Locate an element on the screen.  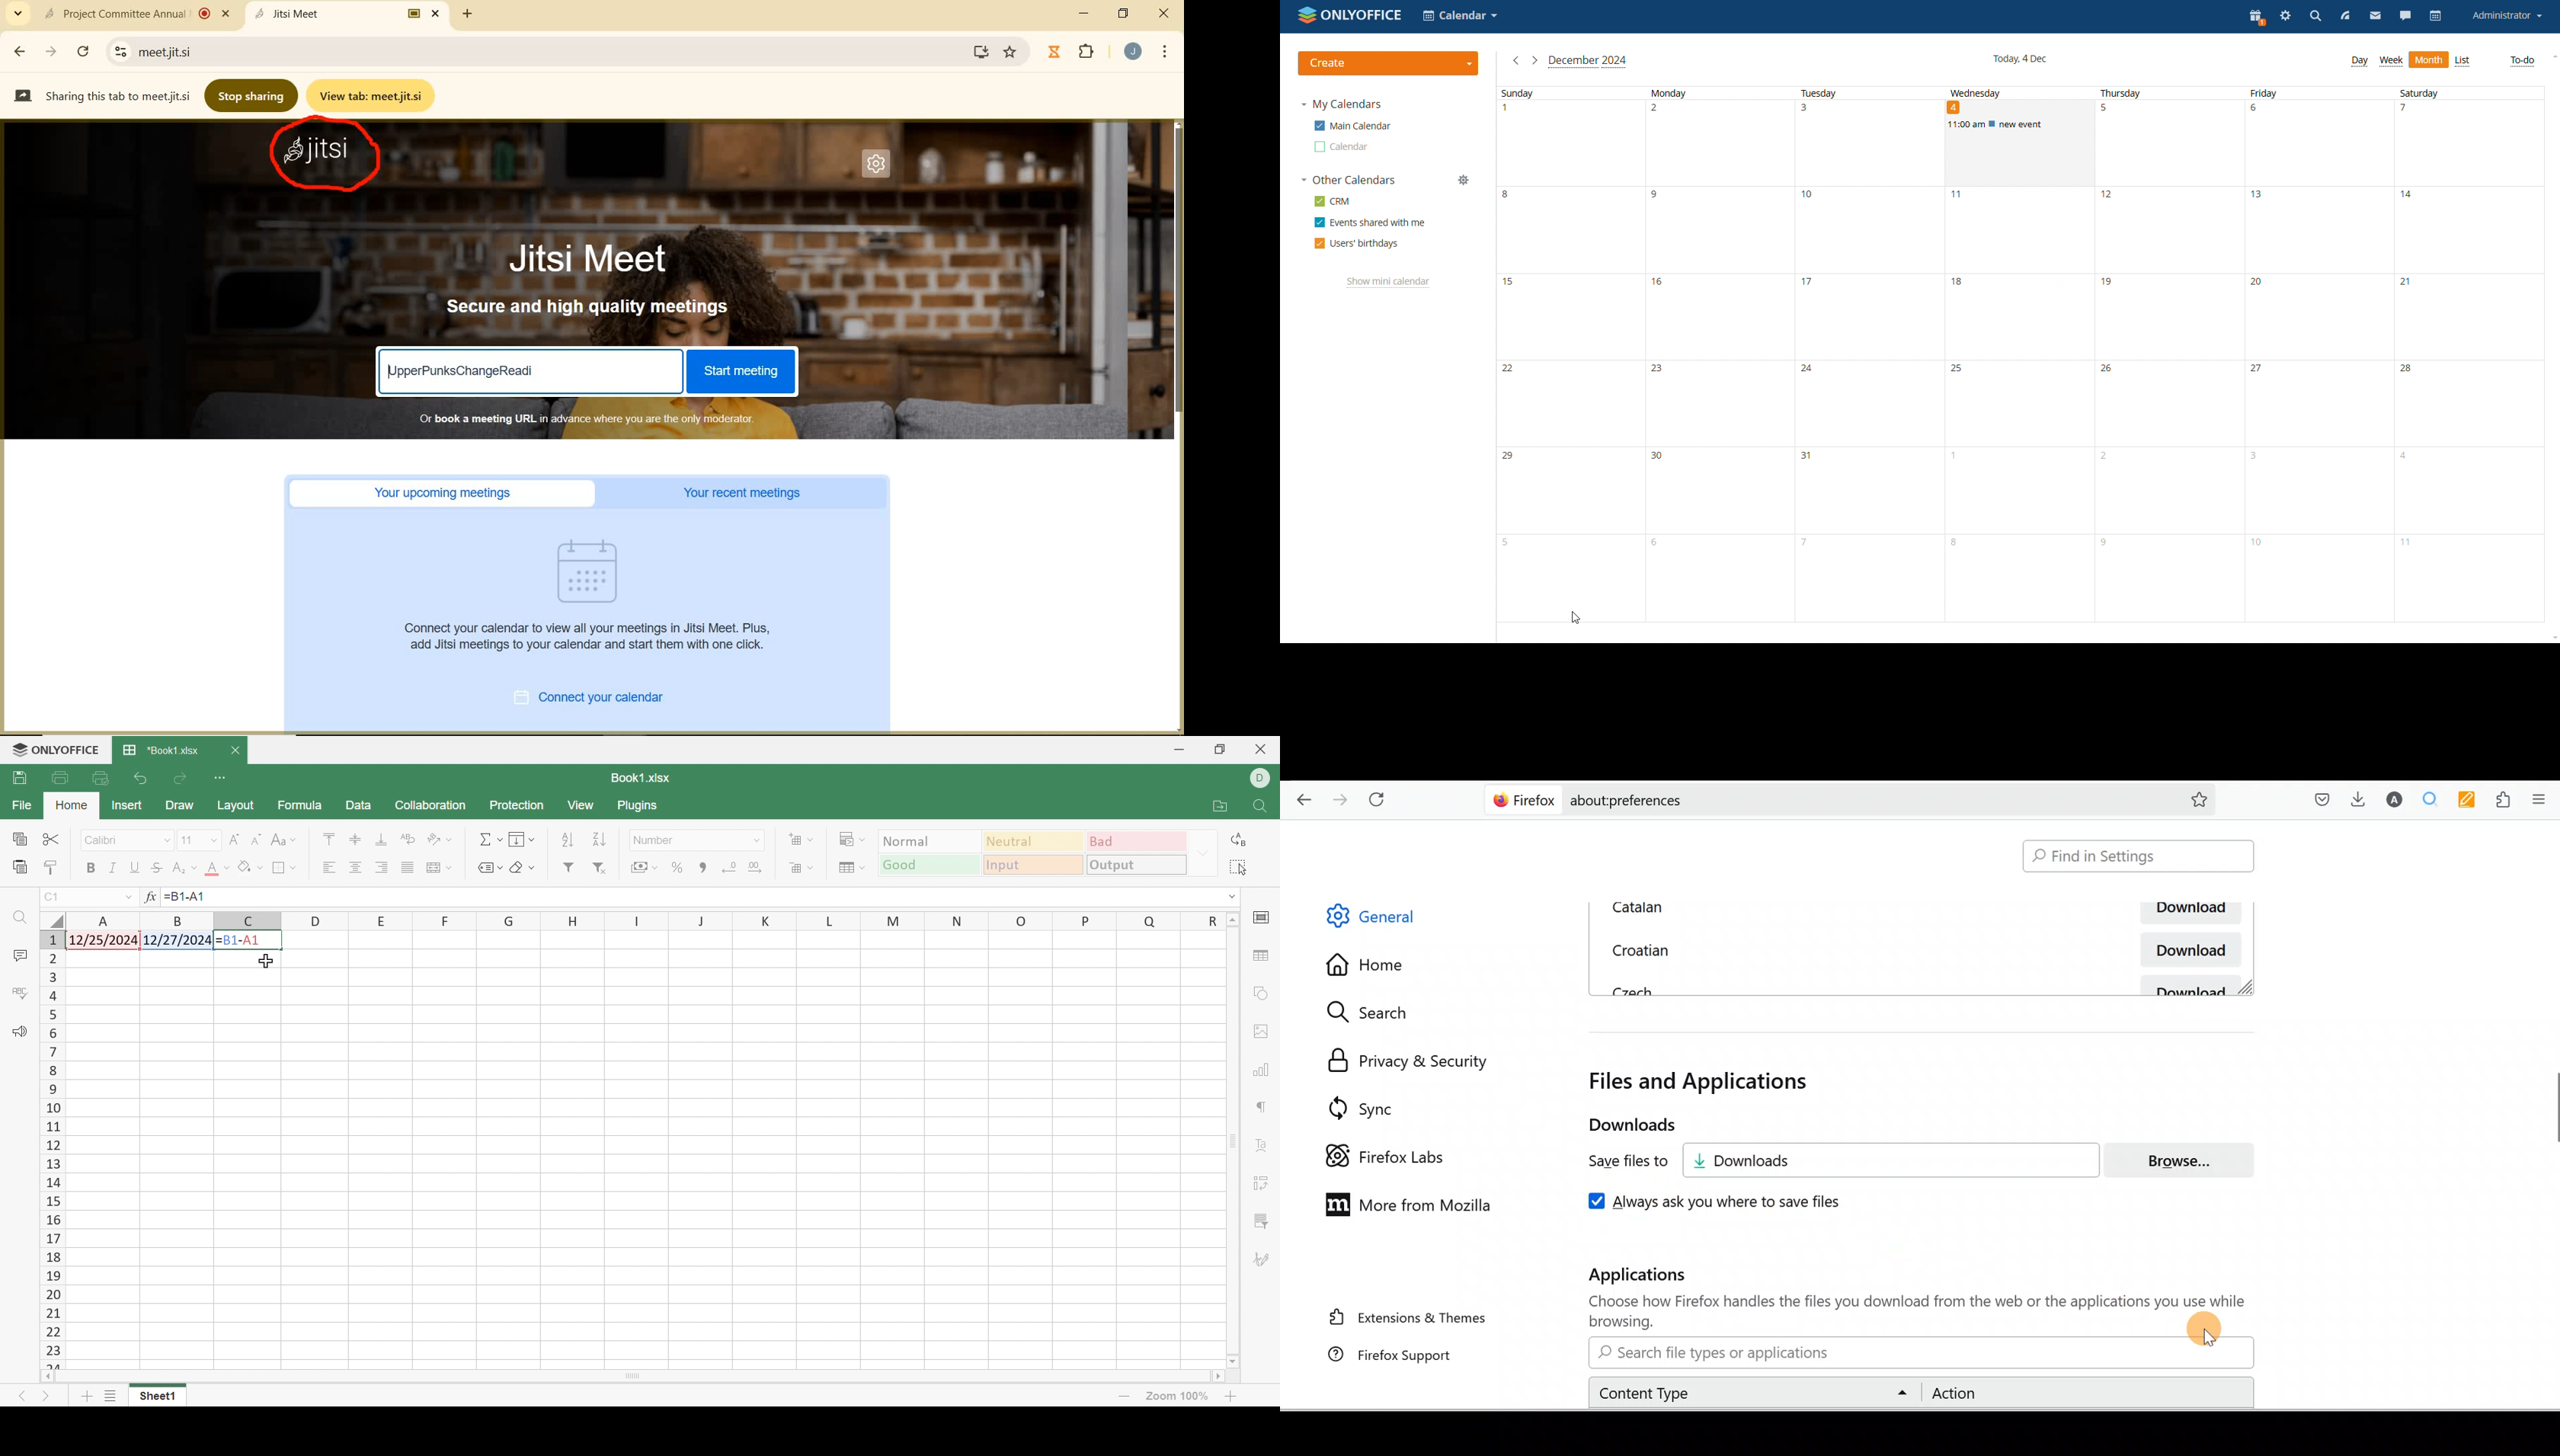
View is located at coordinates (579, 806).